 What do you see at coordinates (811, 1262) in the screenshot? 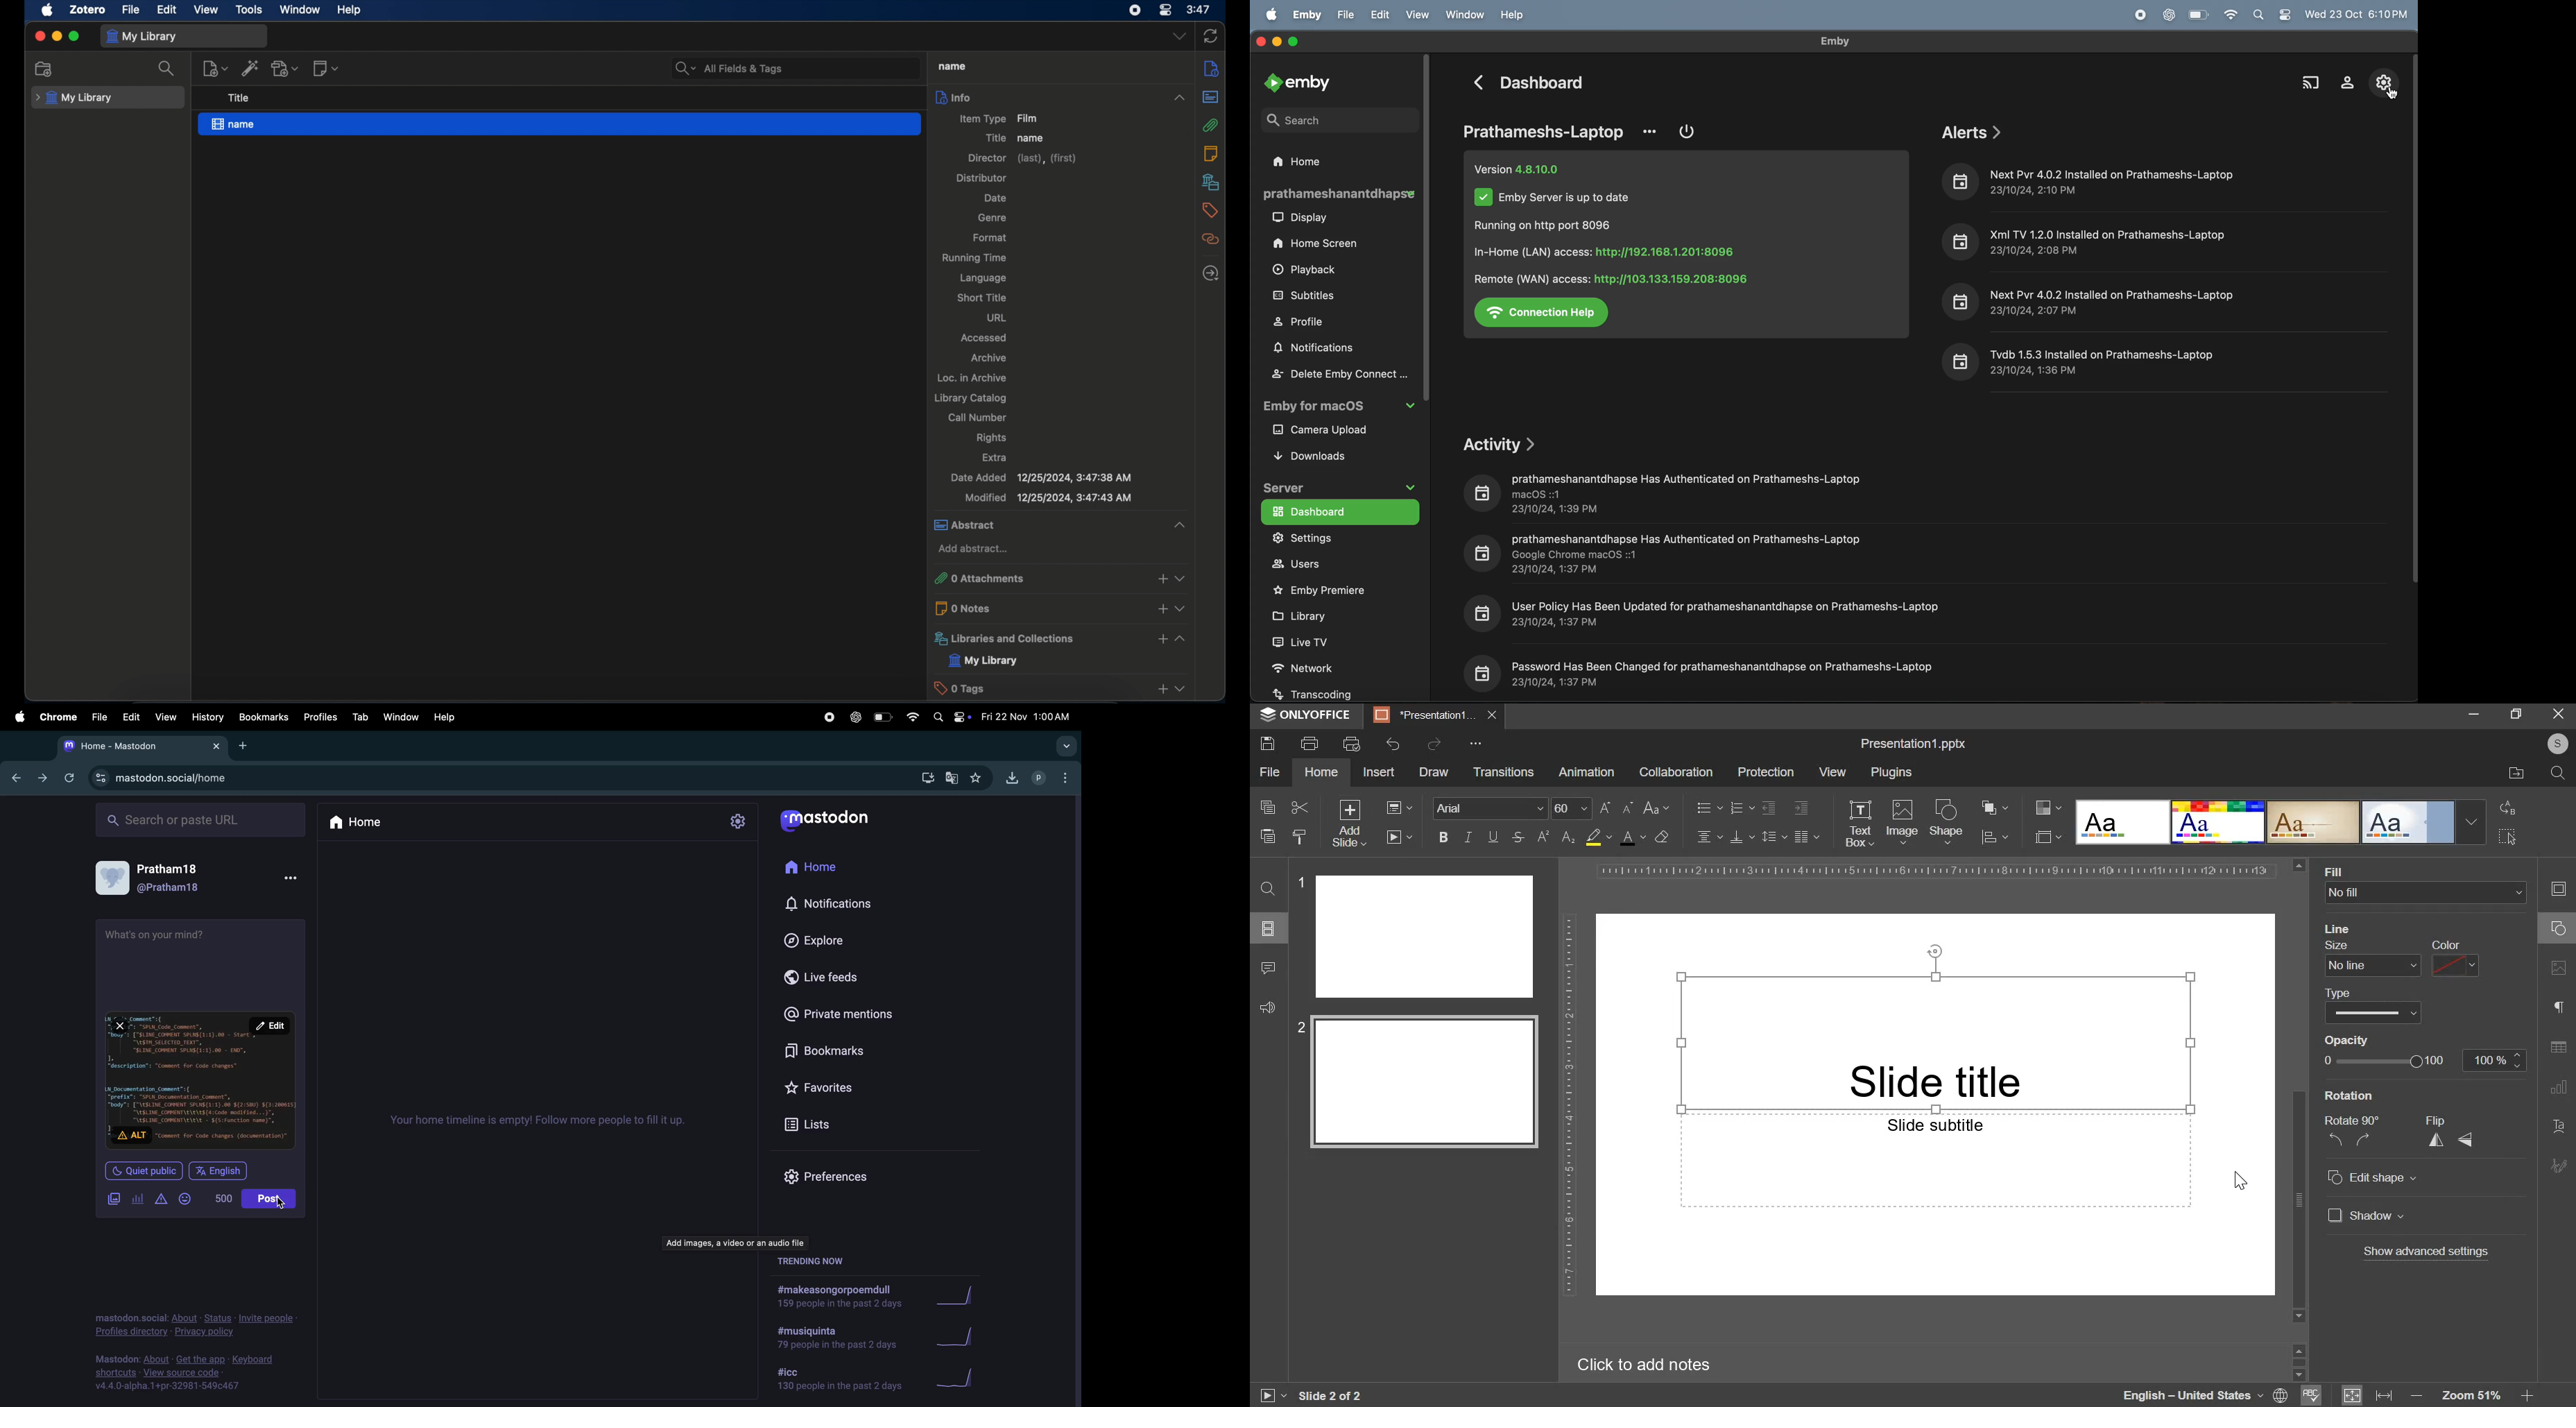
I see `trending now` at bounding box center [811, 1262].